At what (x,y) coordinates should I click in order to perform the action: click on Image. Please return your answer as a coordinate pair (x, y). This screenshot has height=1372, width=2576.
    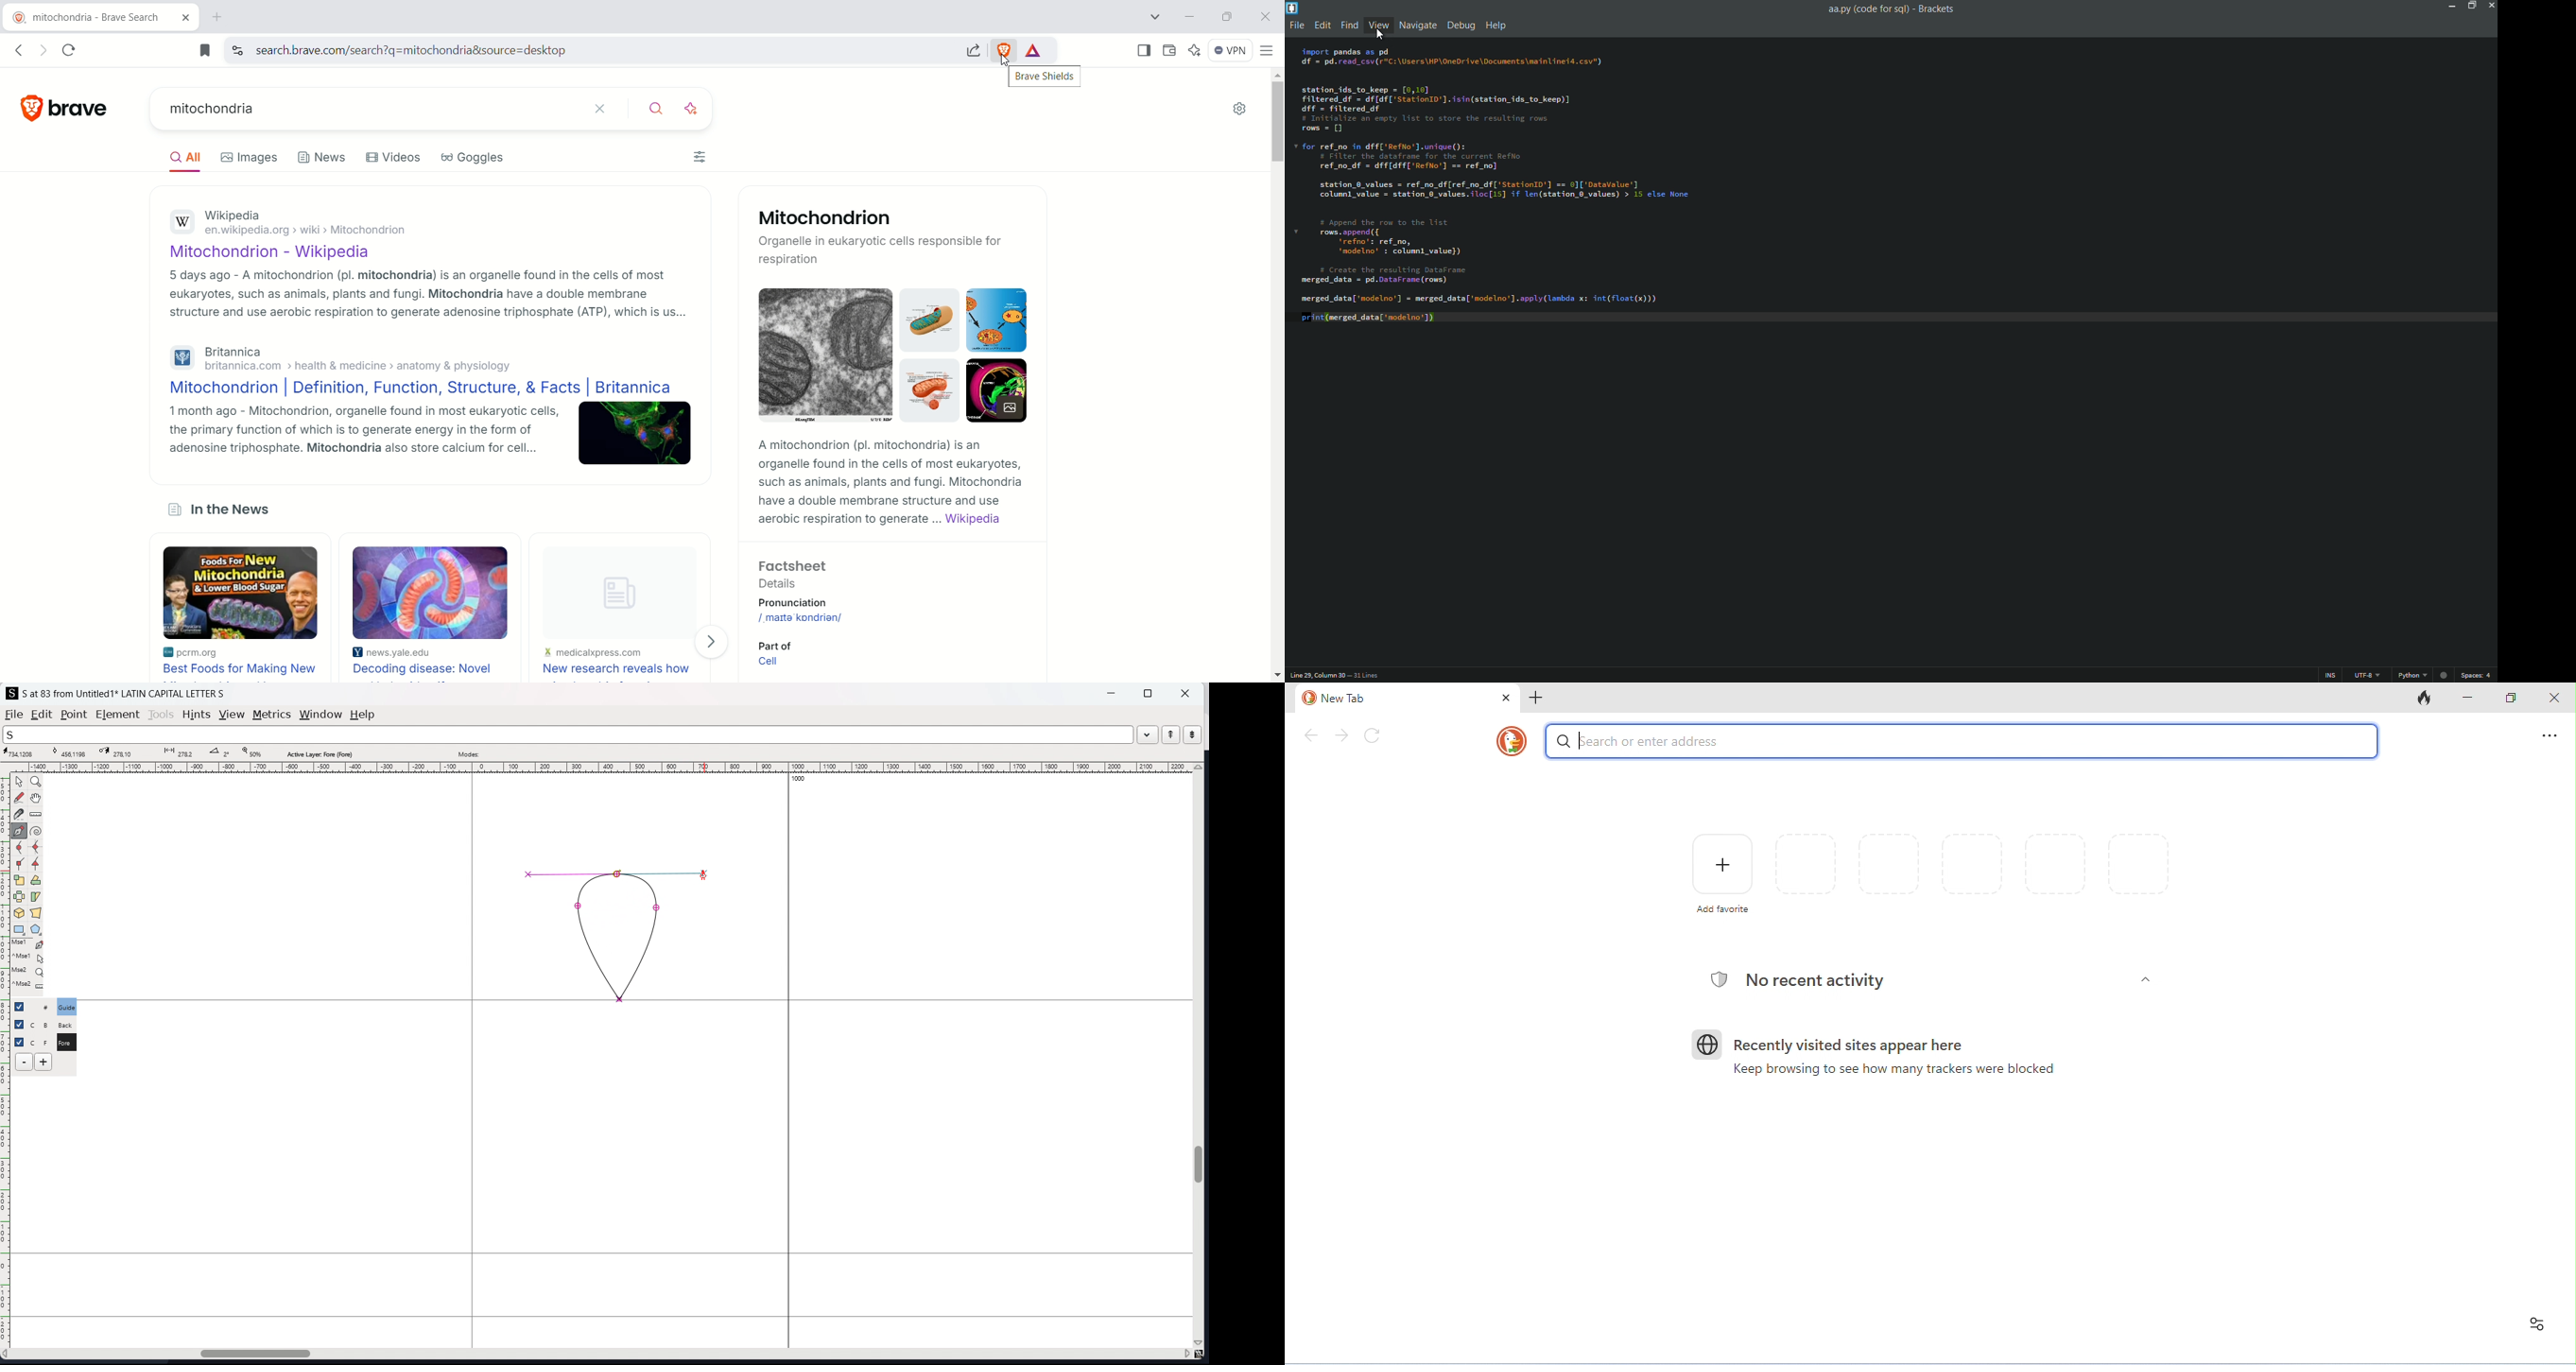
    Looking at the image, I should click on (636, 434).